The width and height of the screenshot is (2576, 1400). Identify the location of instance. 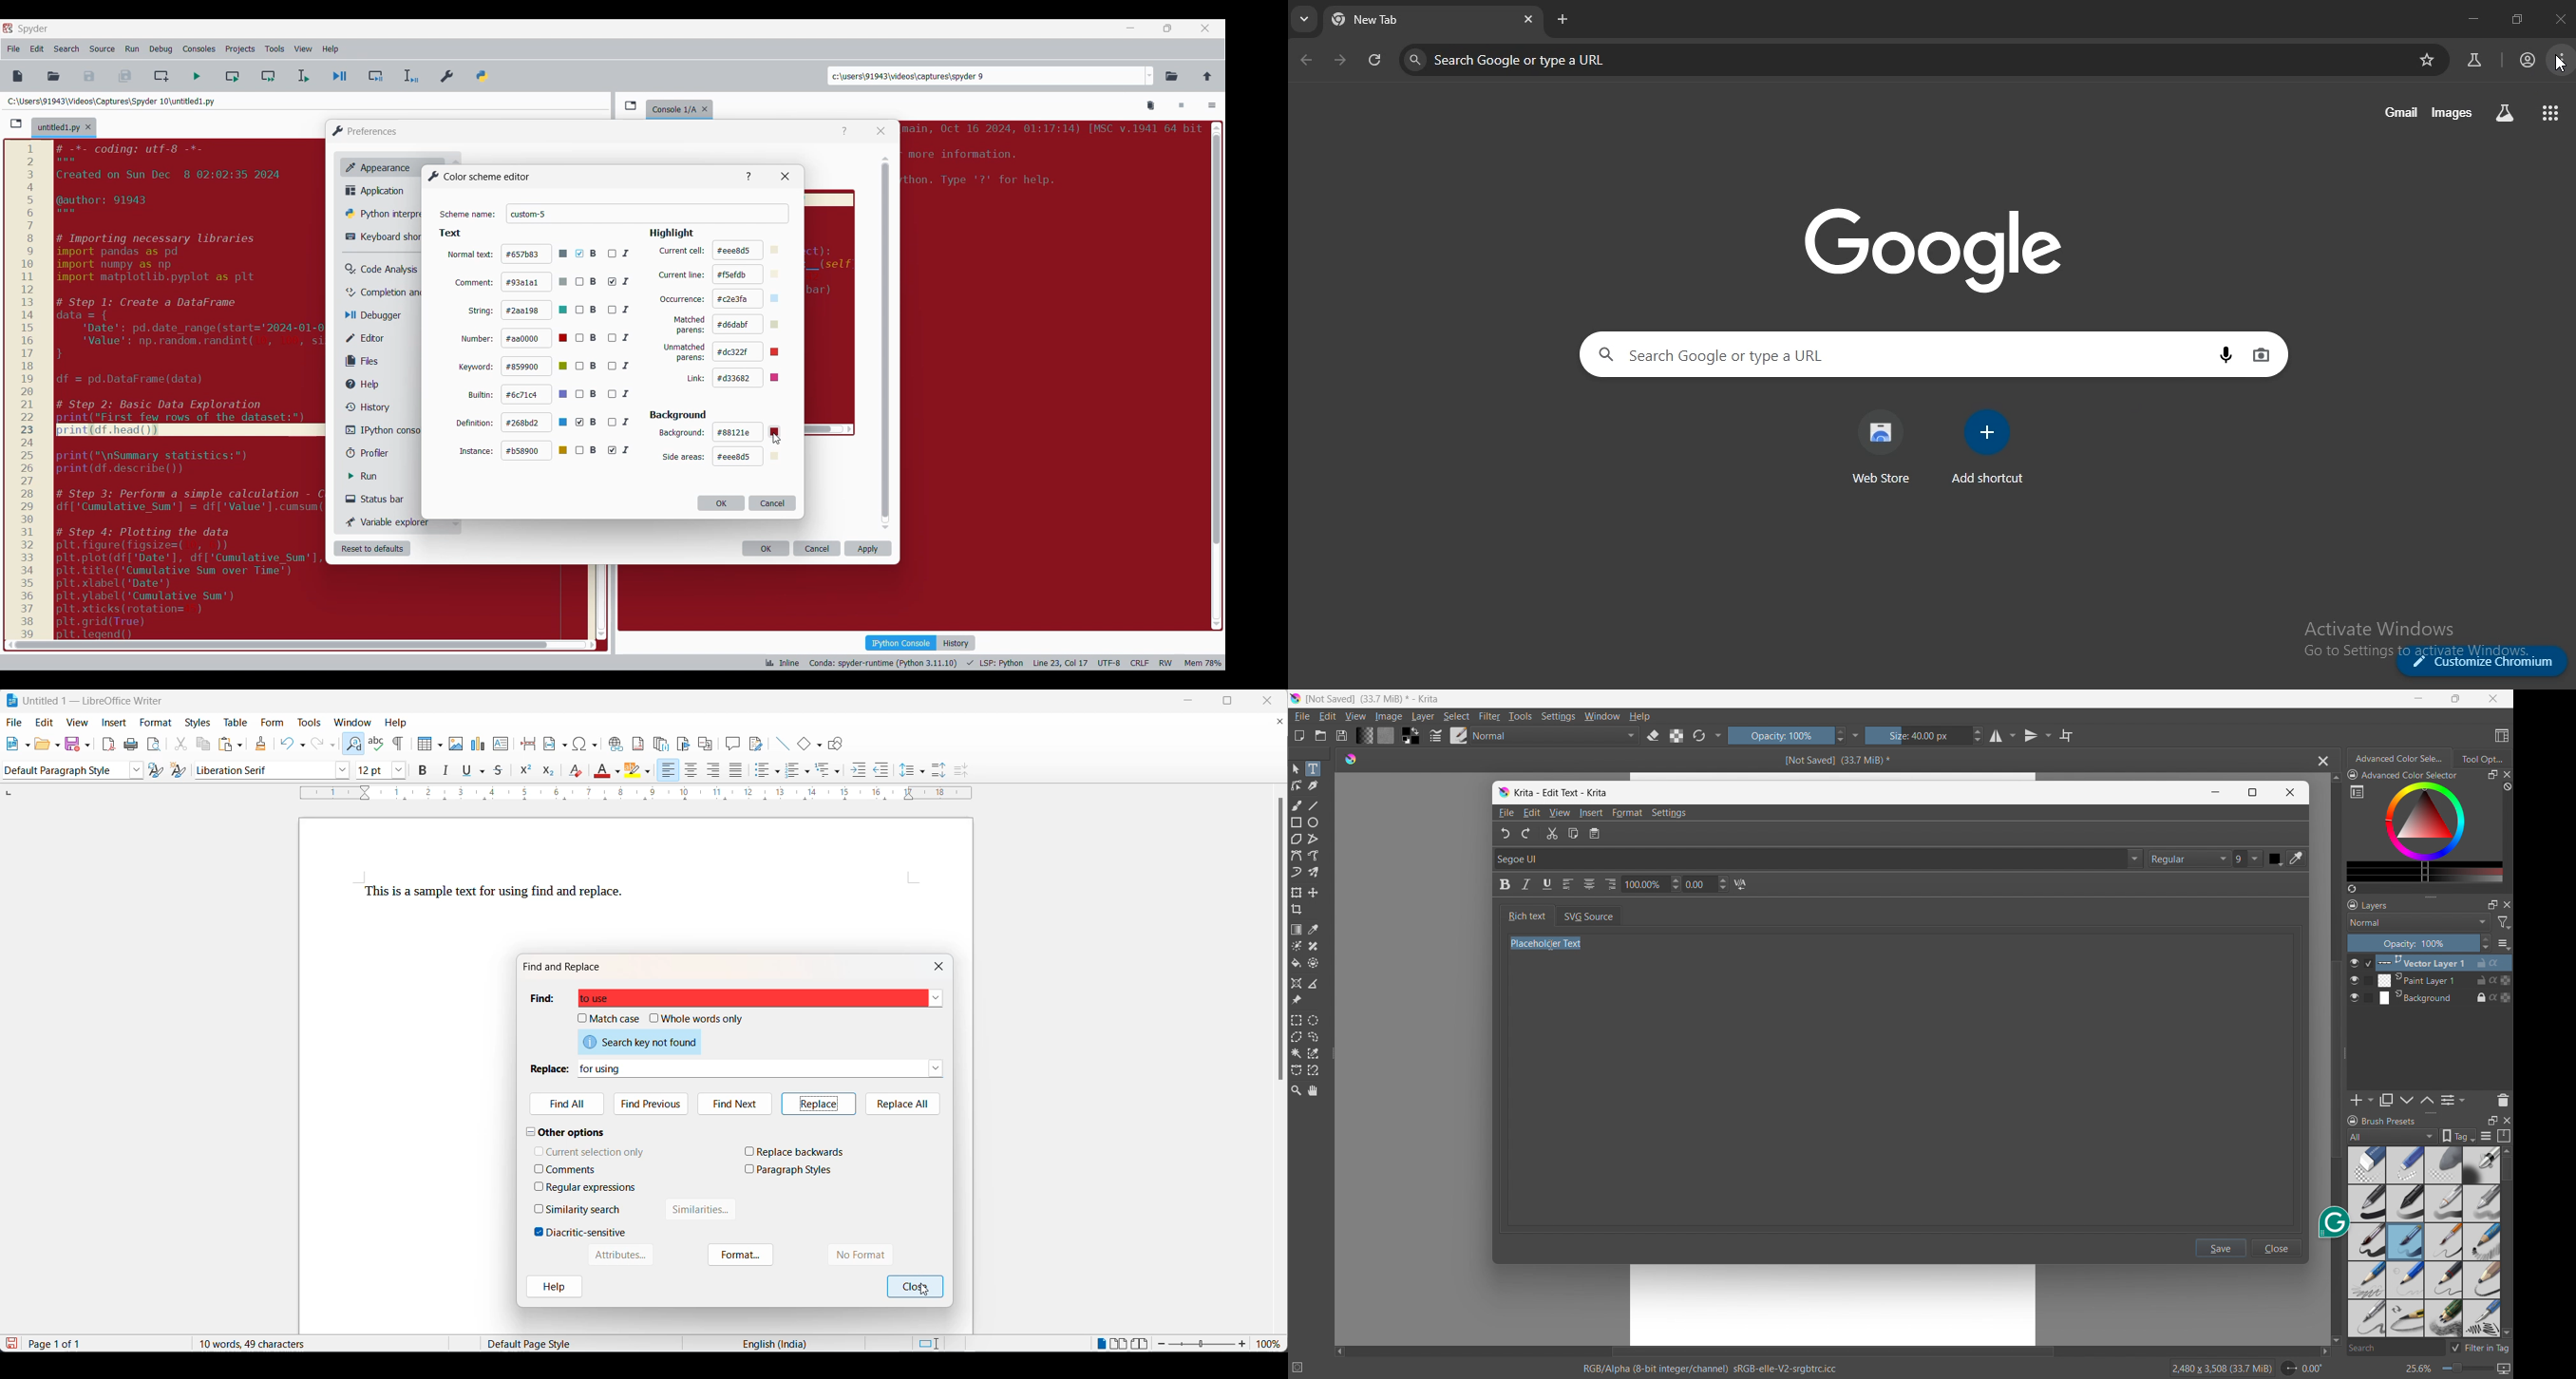
(476, 451).